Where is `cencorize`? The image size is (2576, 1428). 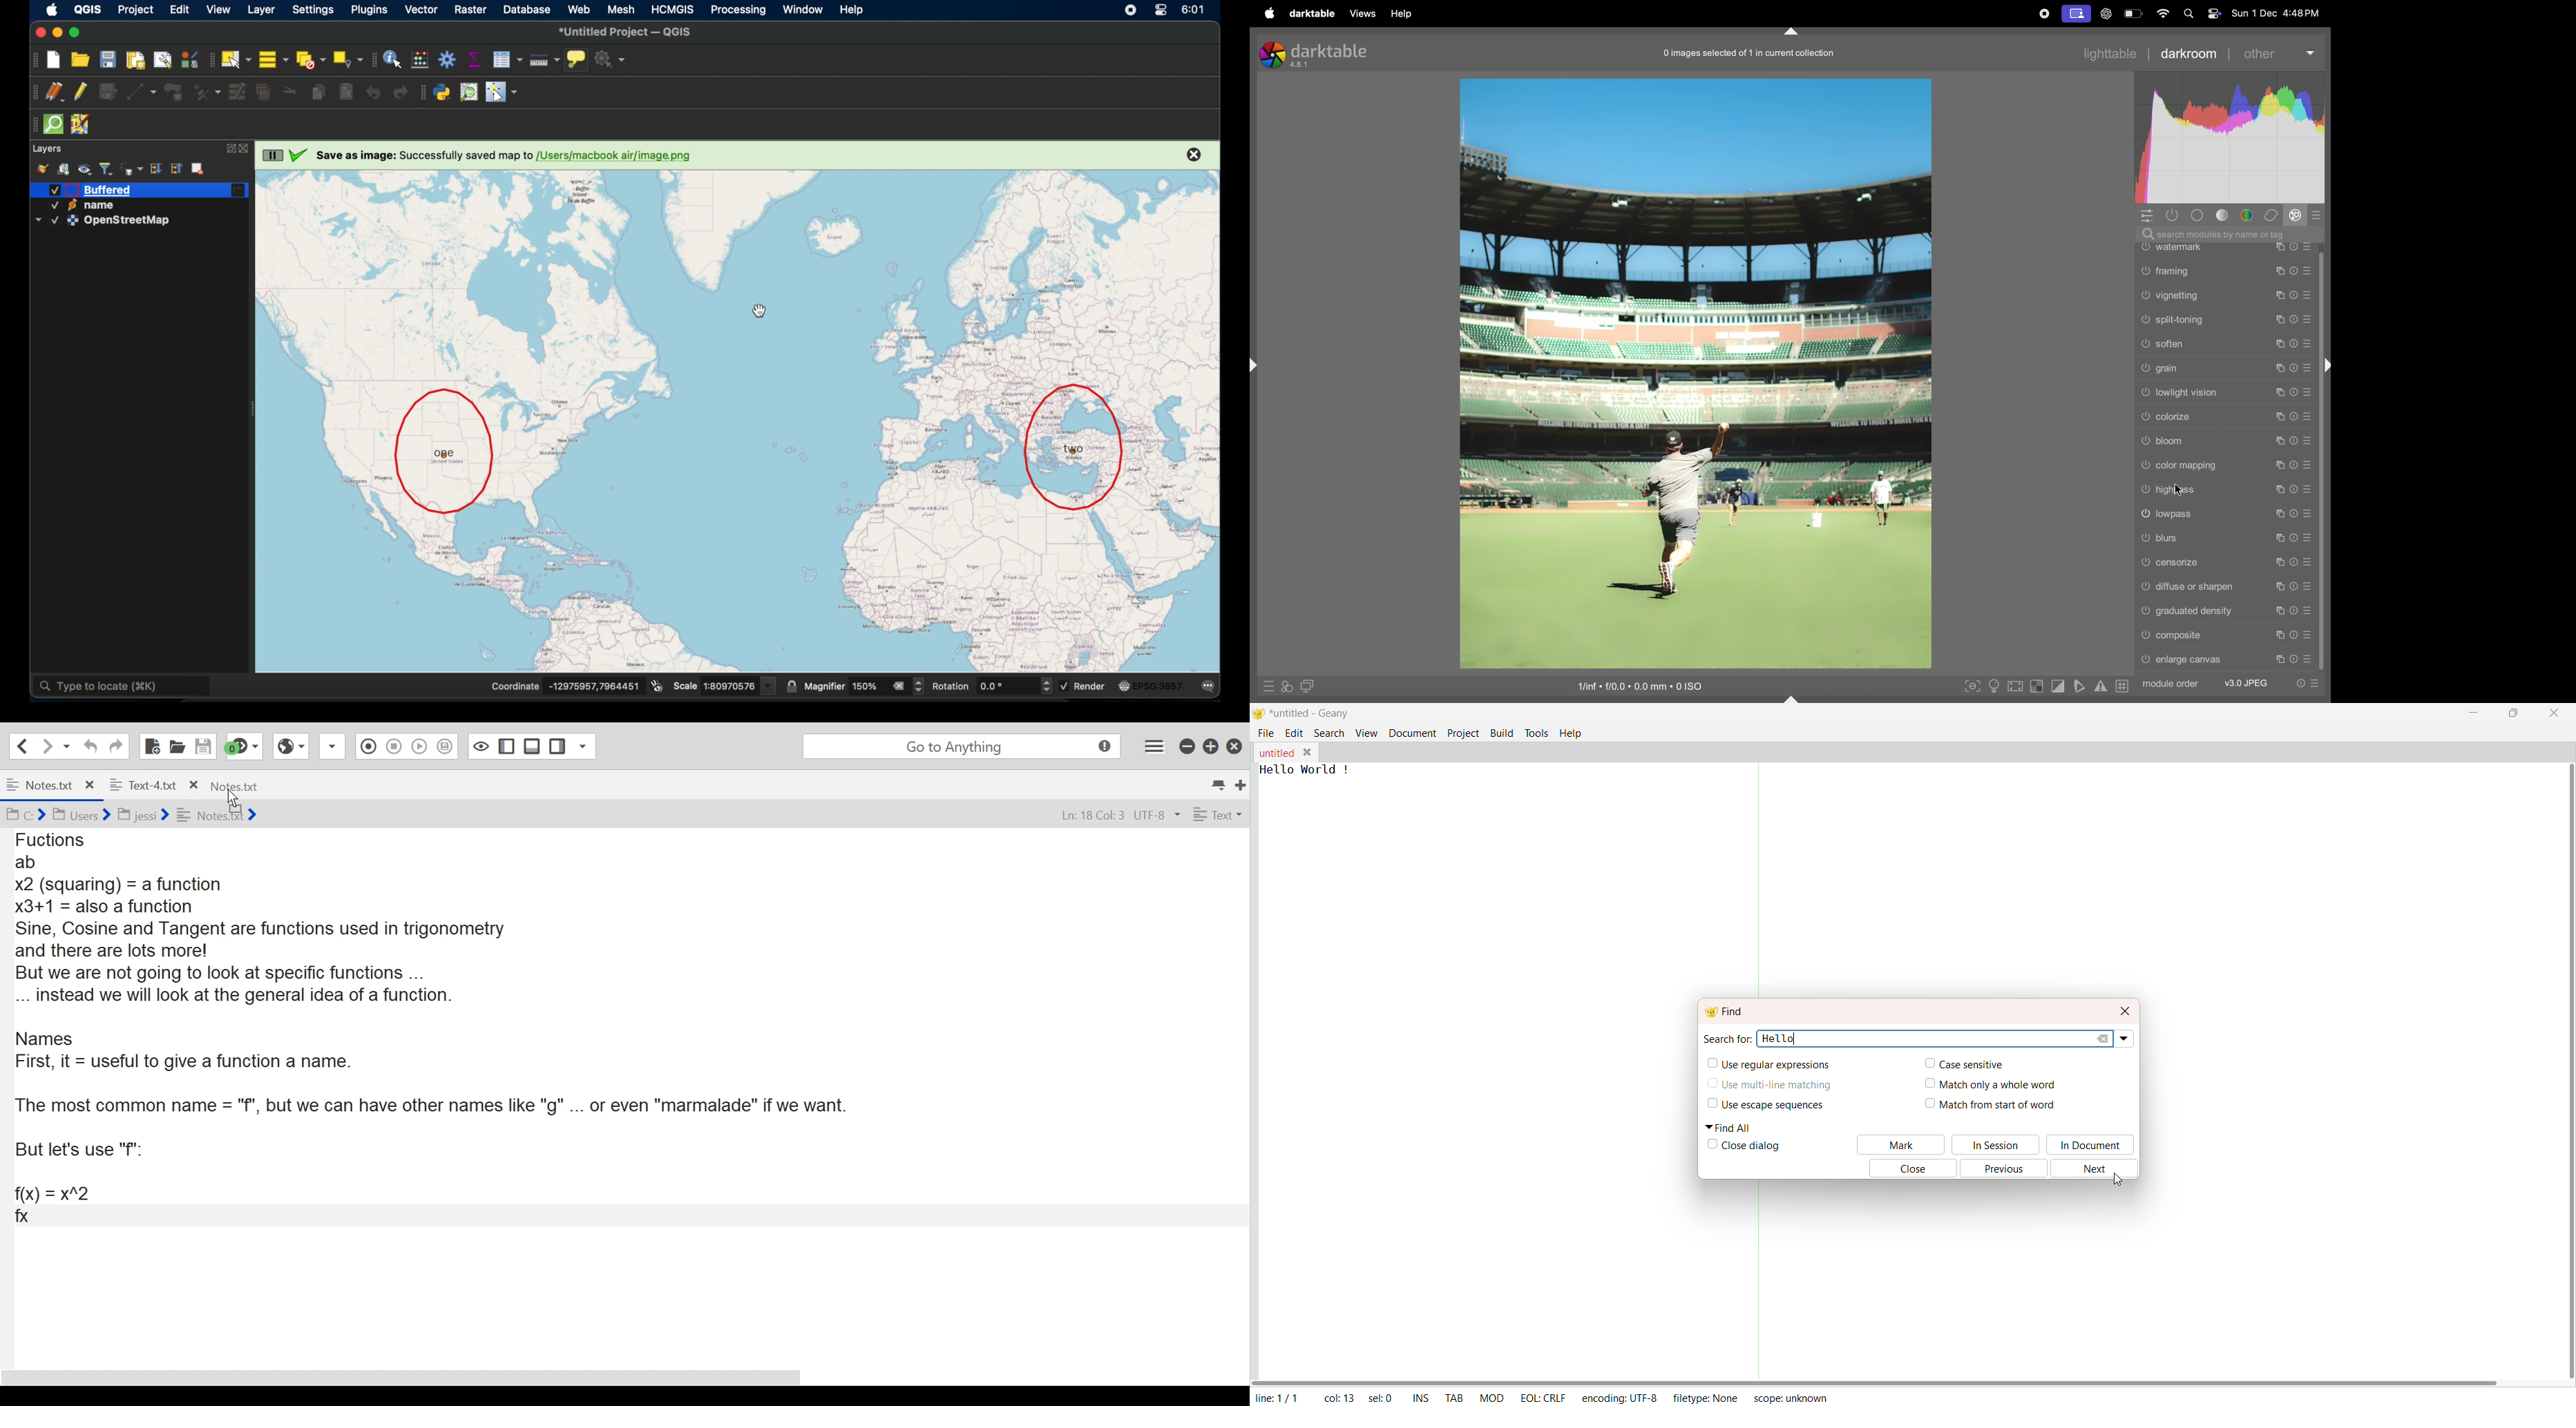
cencorize is located at coordinates (2224, 562).